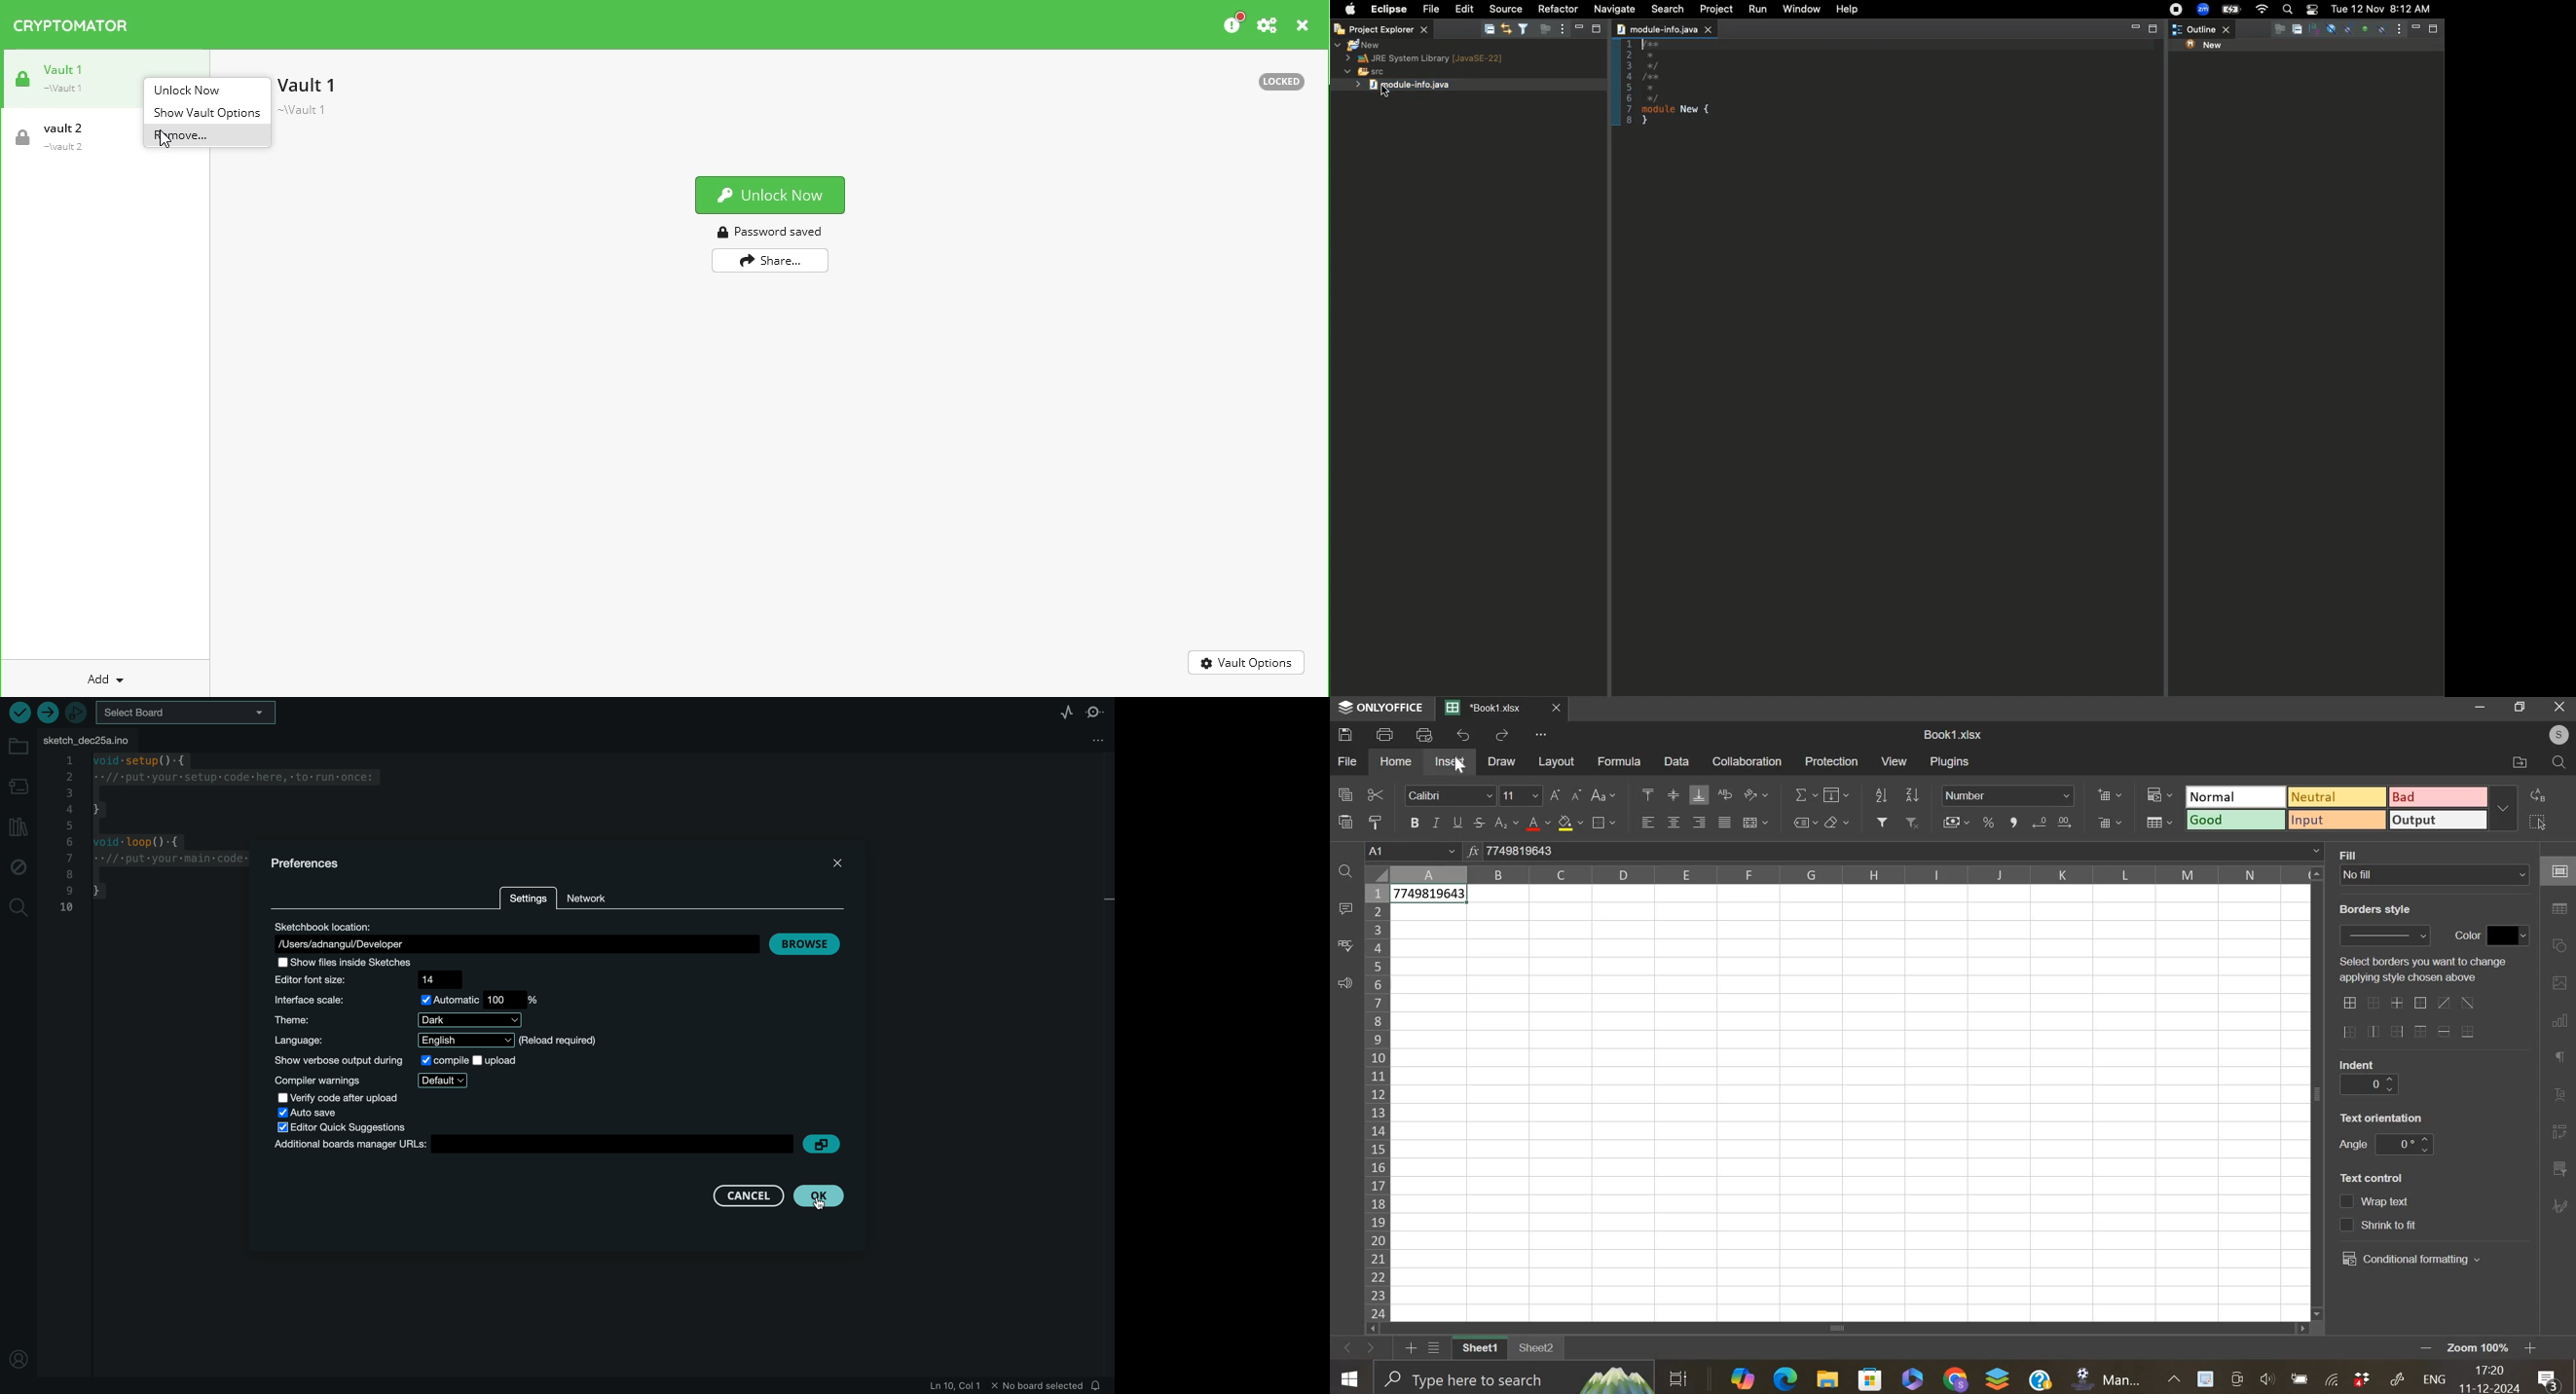 The image size is (2576, 1400). Describe the element at coordinates (2482, 709) in the screenshot. I see `Minimize` at that location.